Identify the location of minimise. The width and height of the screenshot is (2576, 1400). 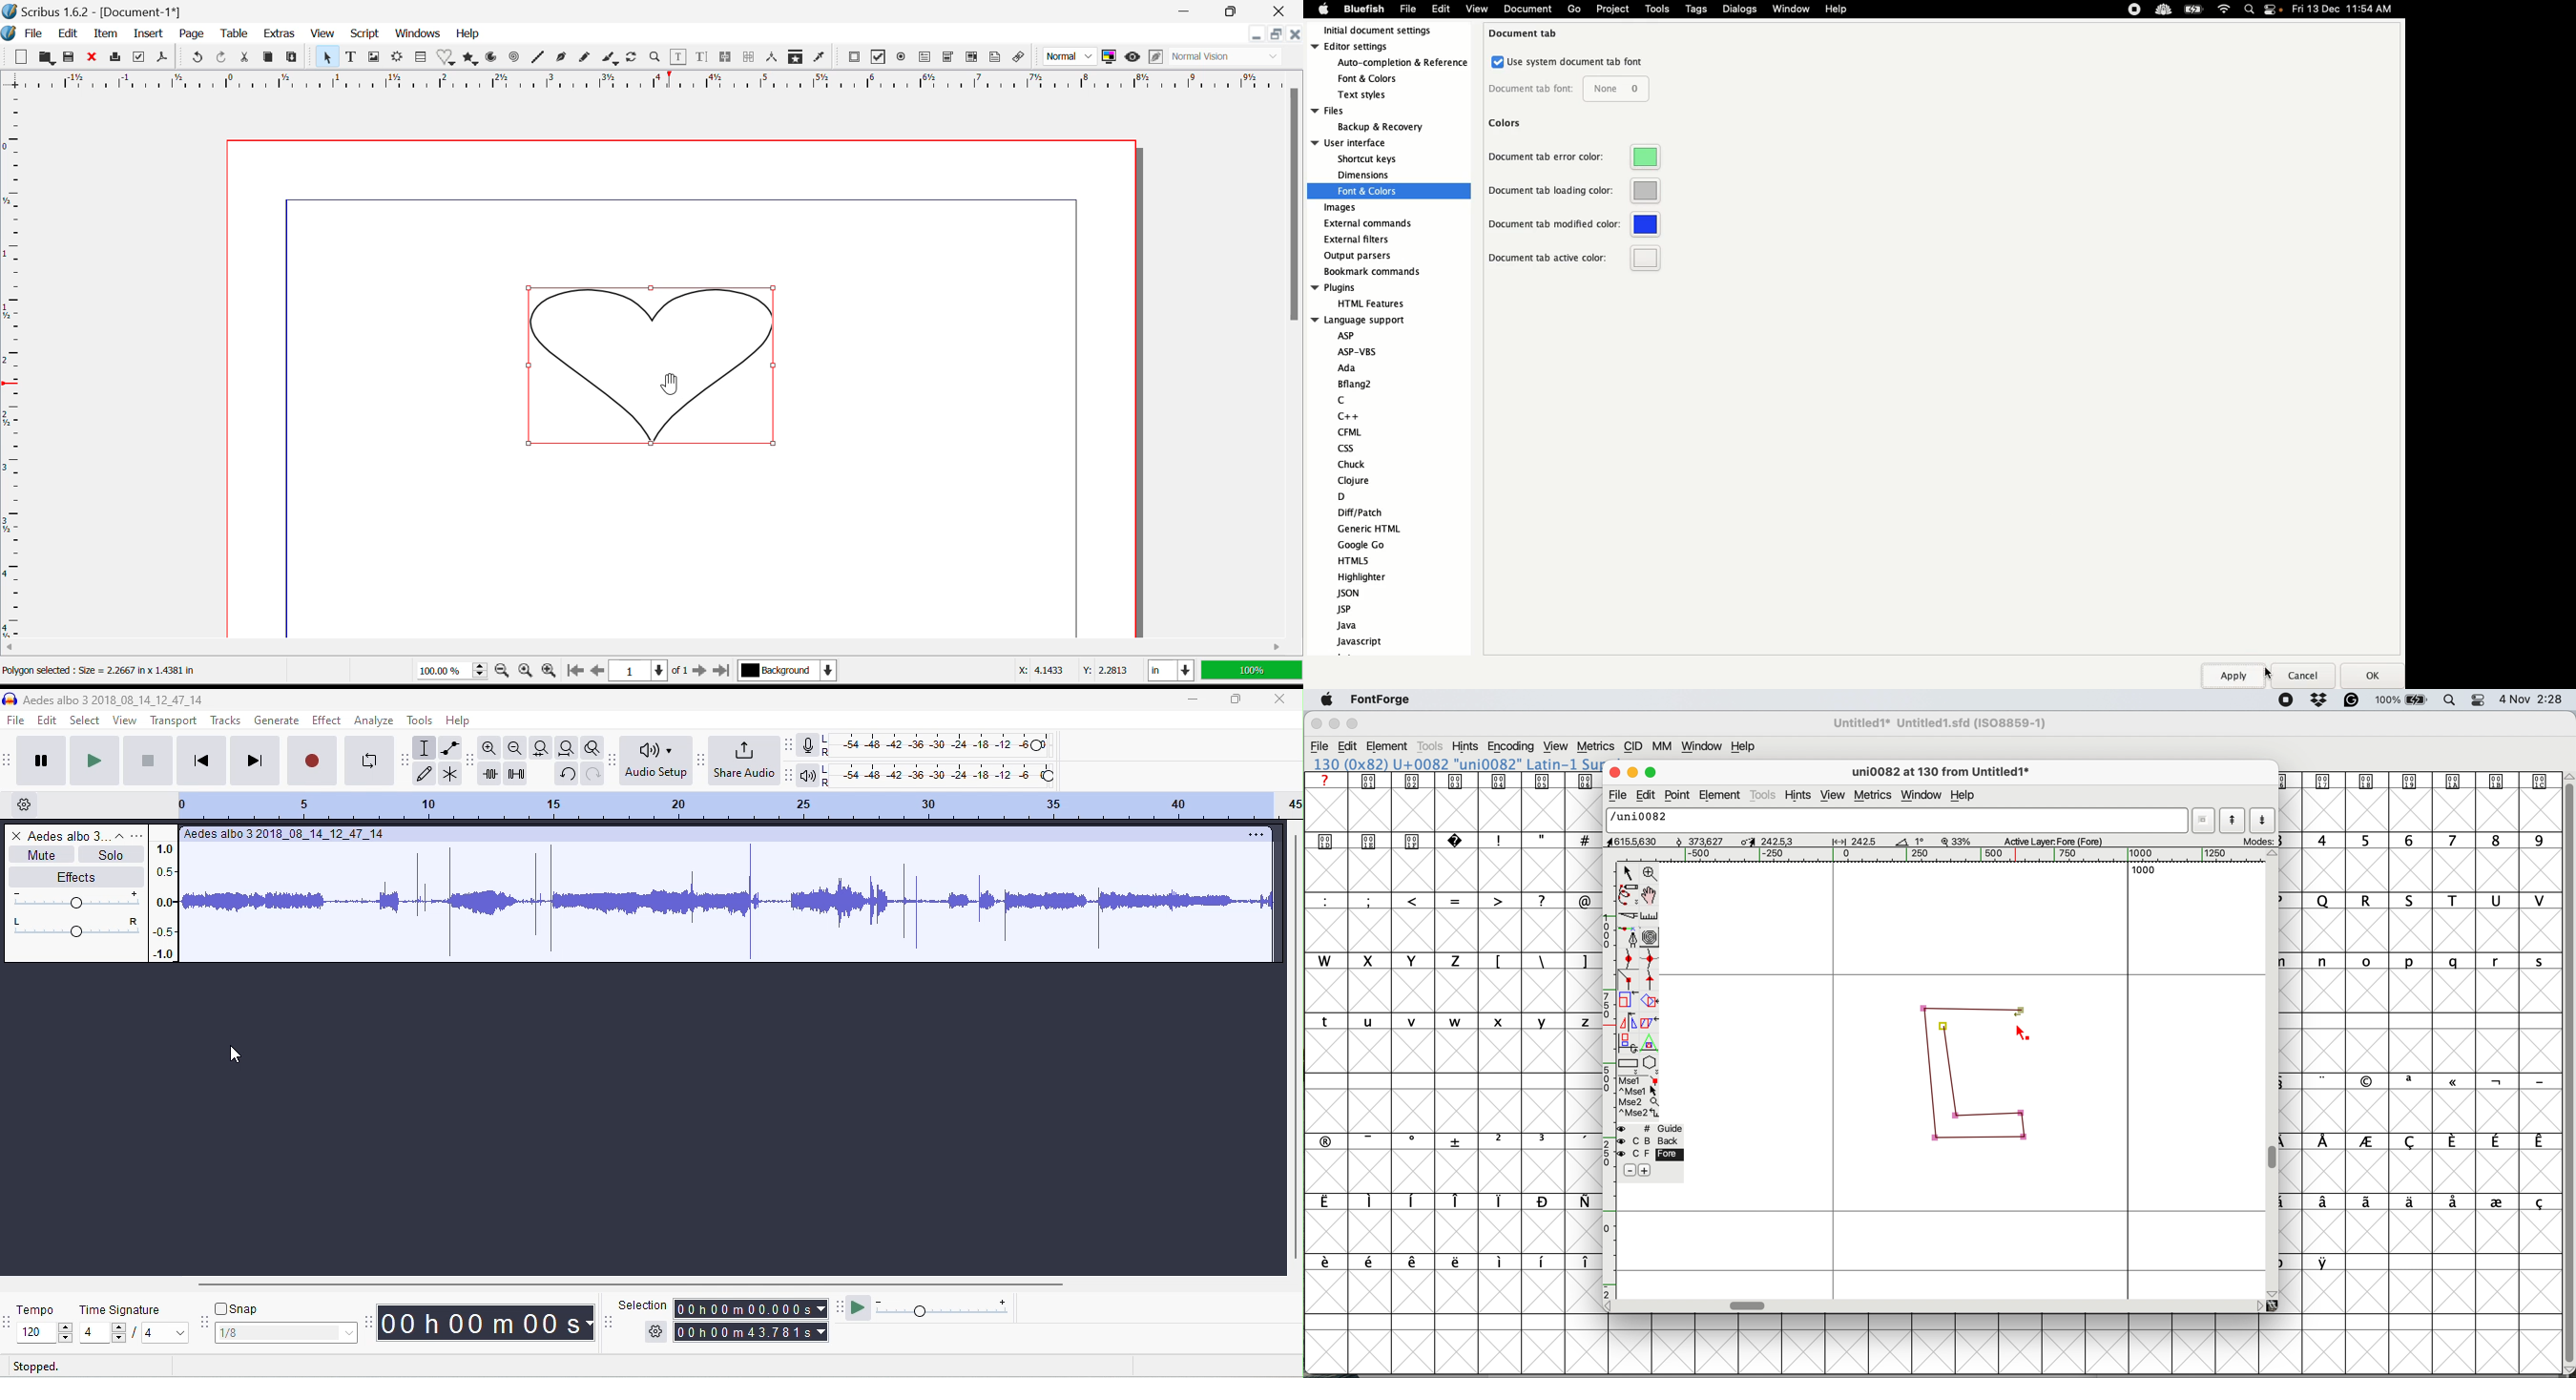
(1631, 771).